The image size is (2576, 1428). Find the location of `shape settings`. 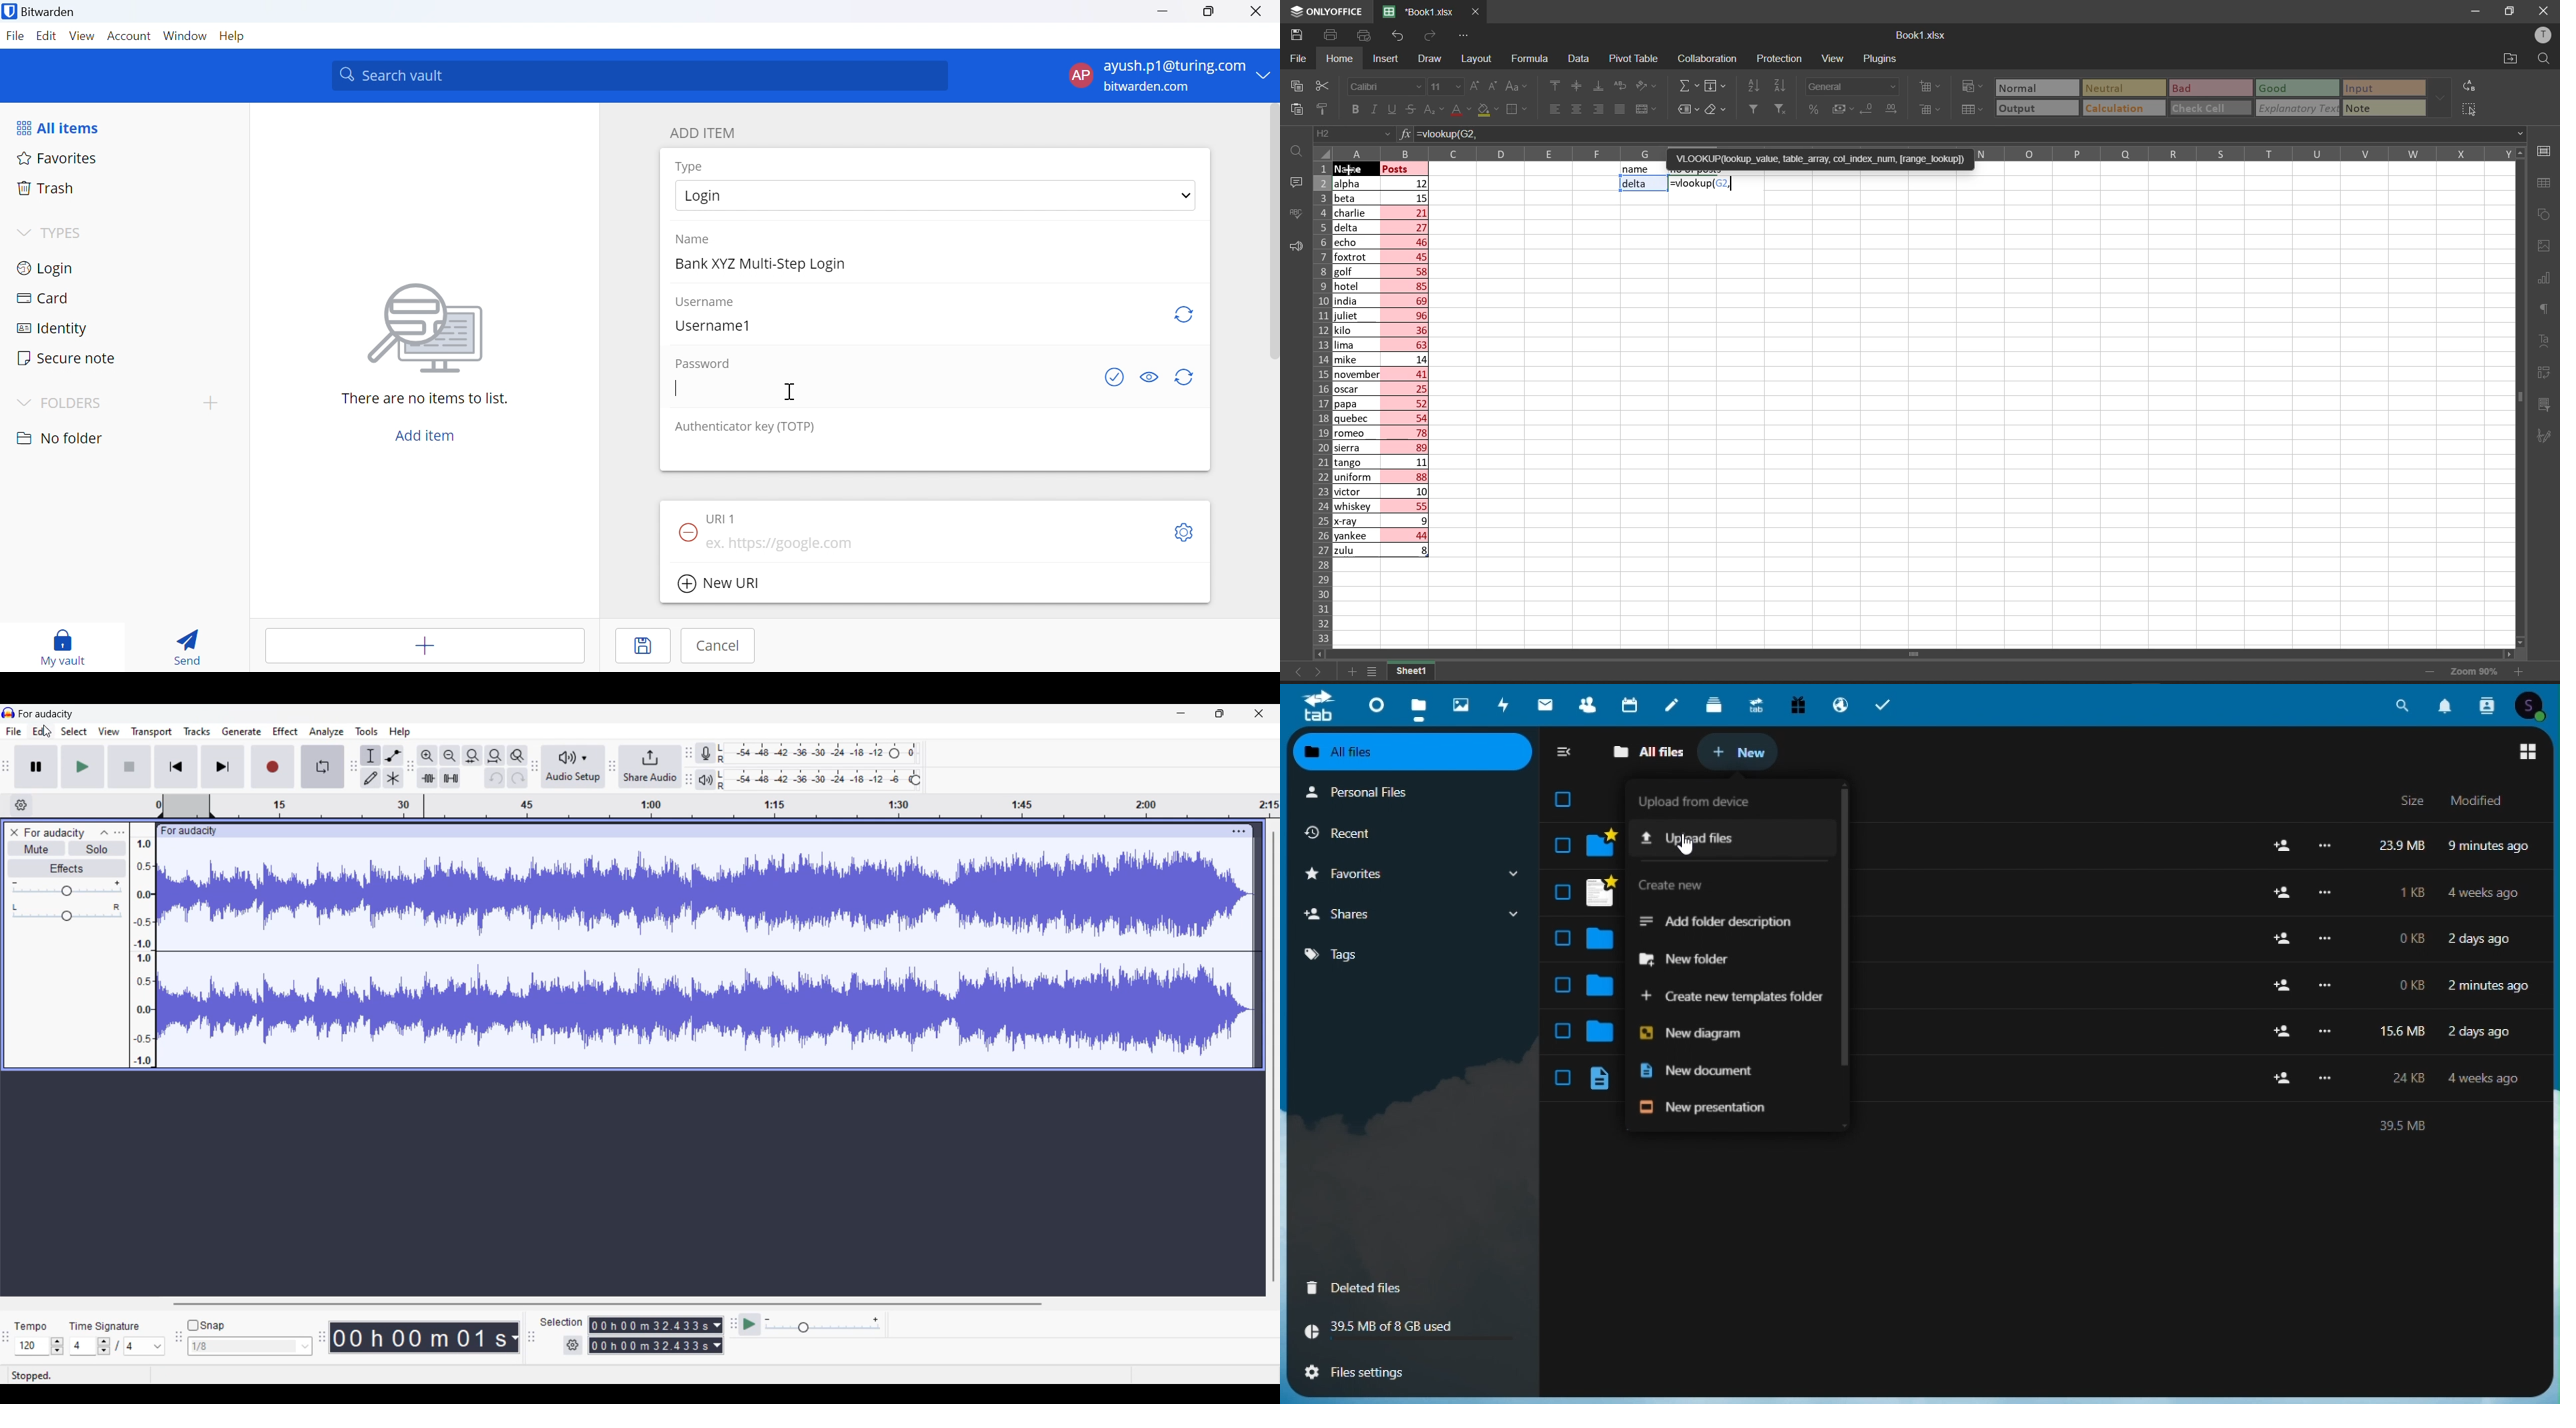

shape settings is located at coordinates (2547, 215).